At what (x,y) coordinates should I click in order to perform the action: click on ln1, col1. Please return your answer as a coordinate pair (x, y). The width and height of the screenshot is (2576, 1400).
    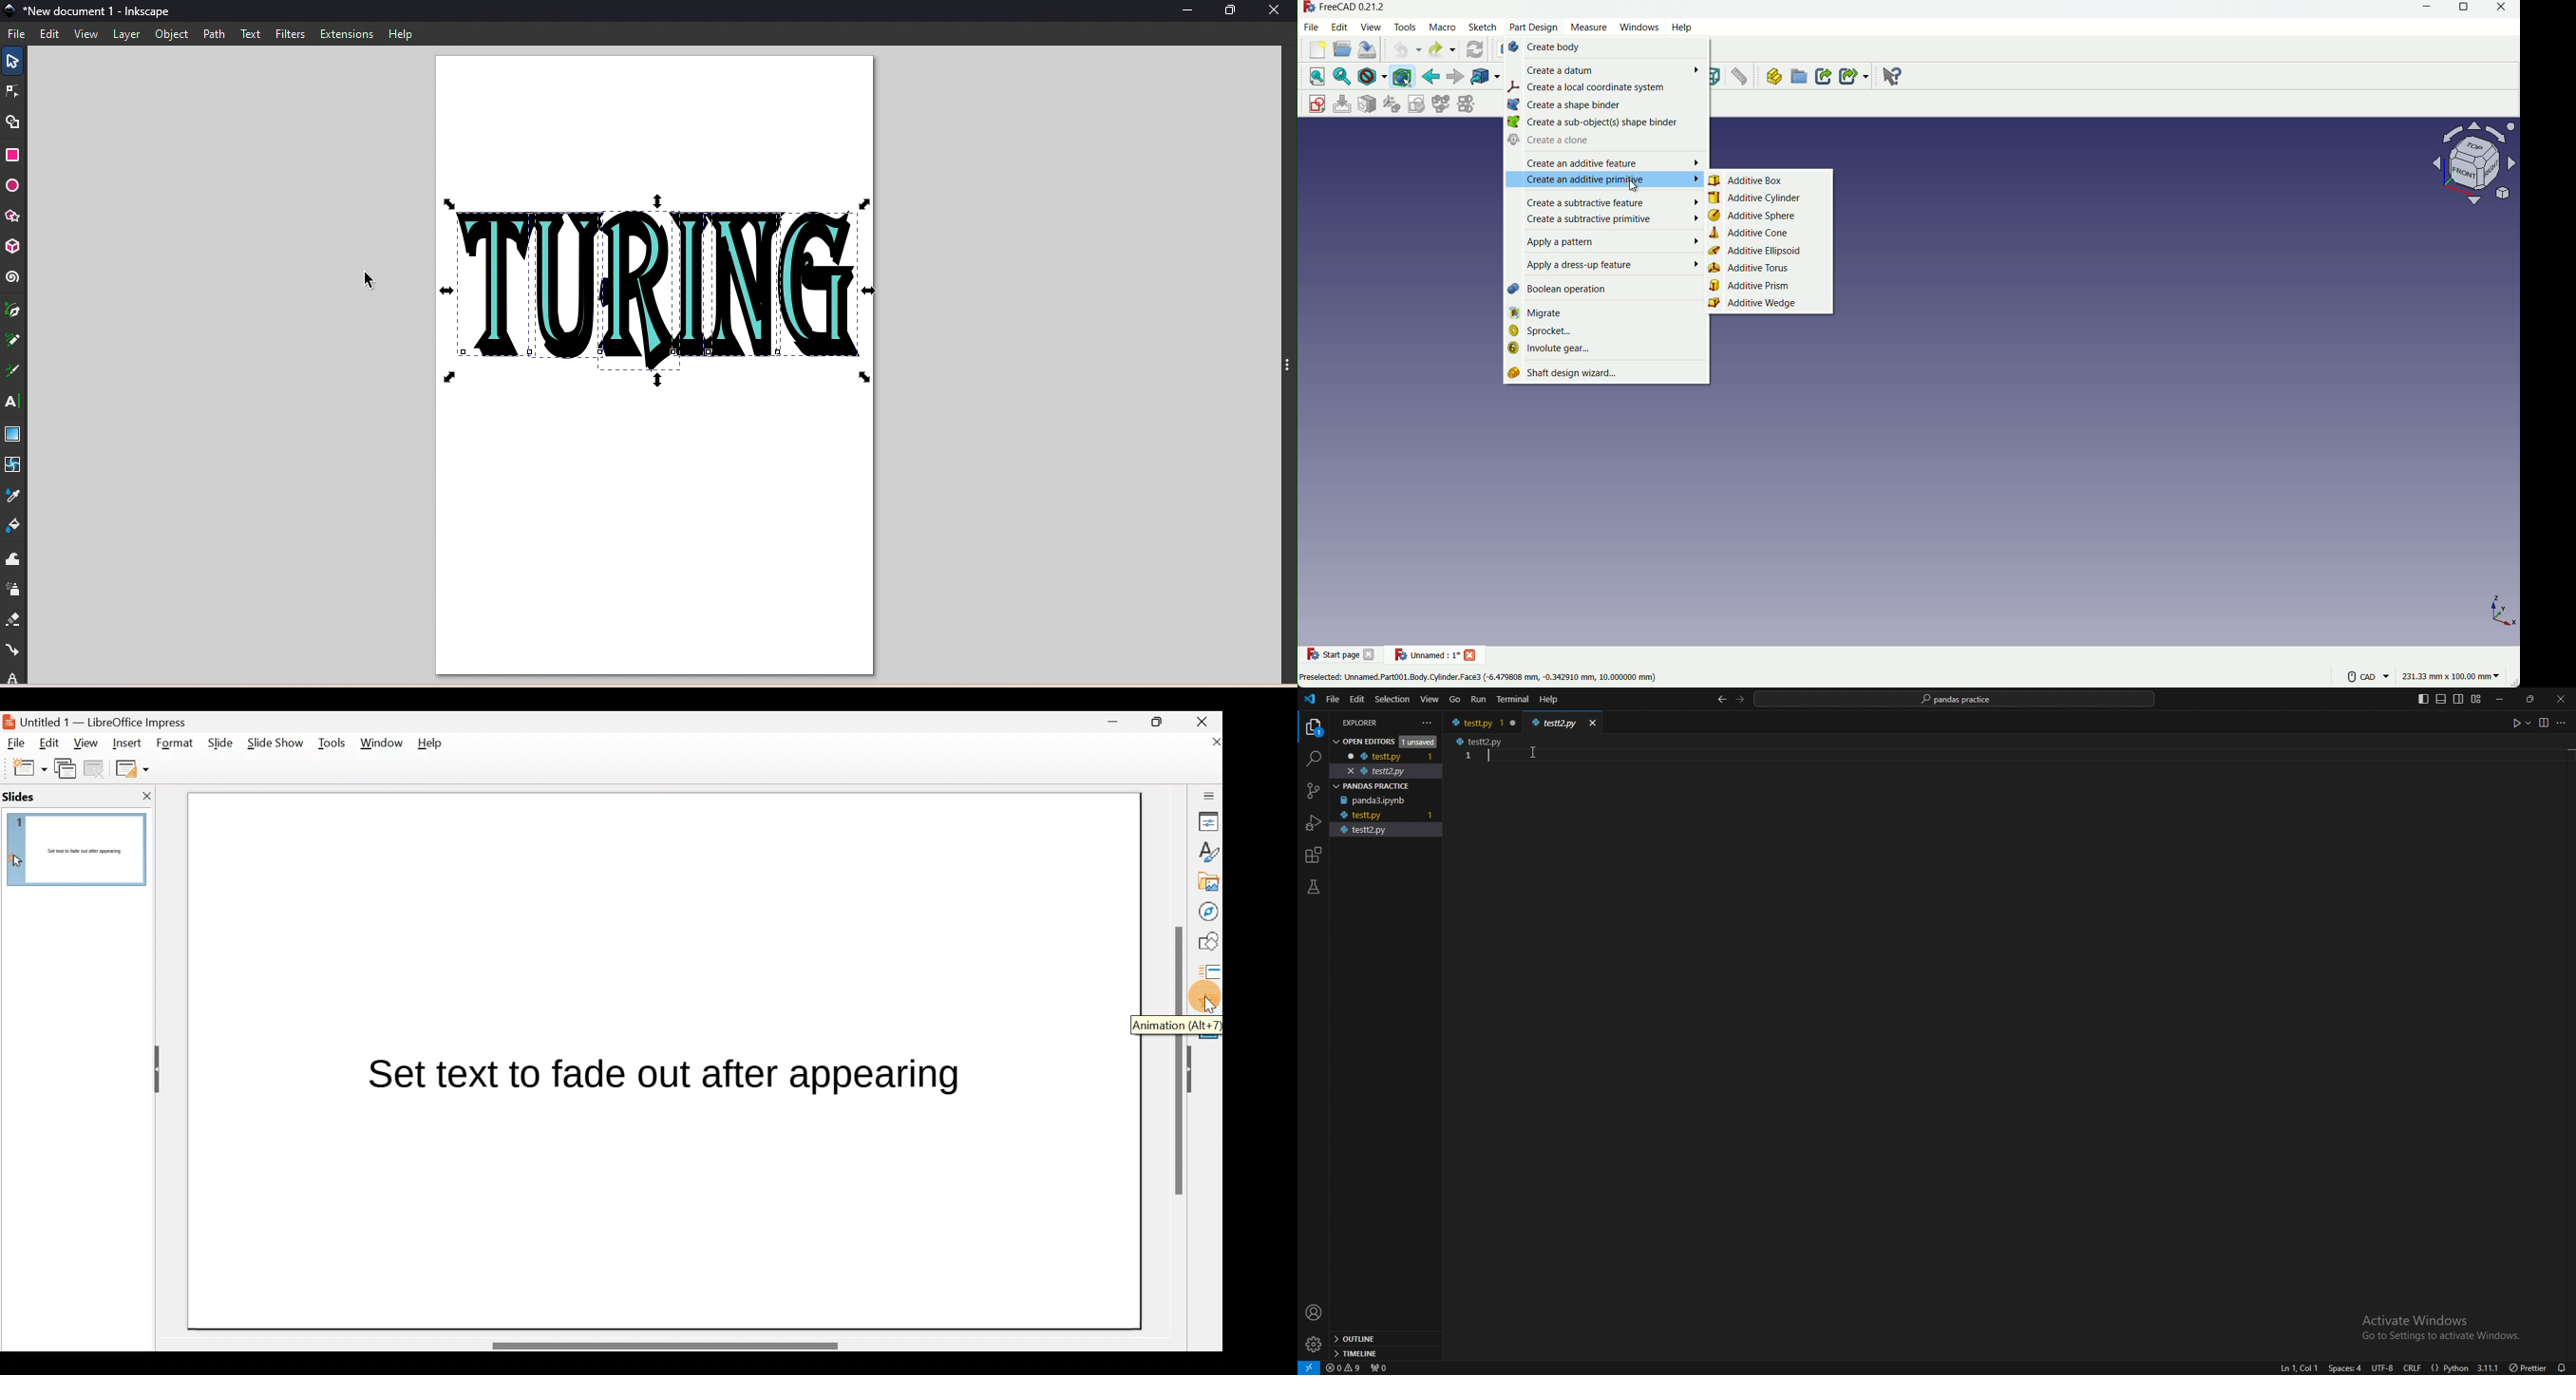
    Looking at the image, I should click on (2294, 1368).